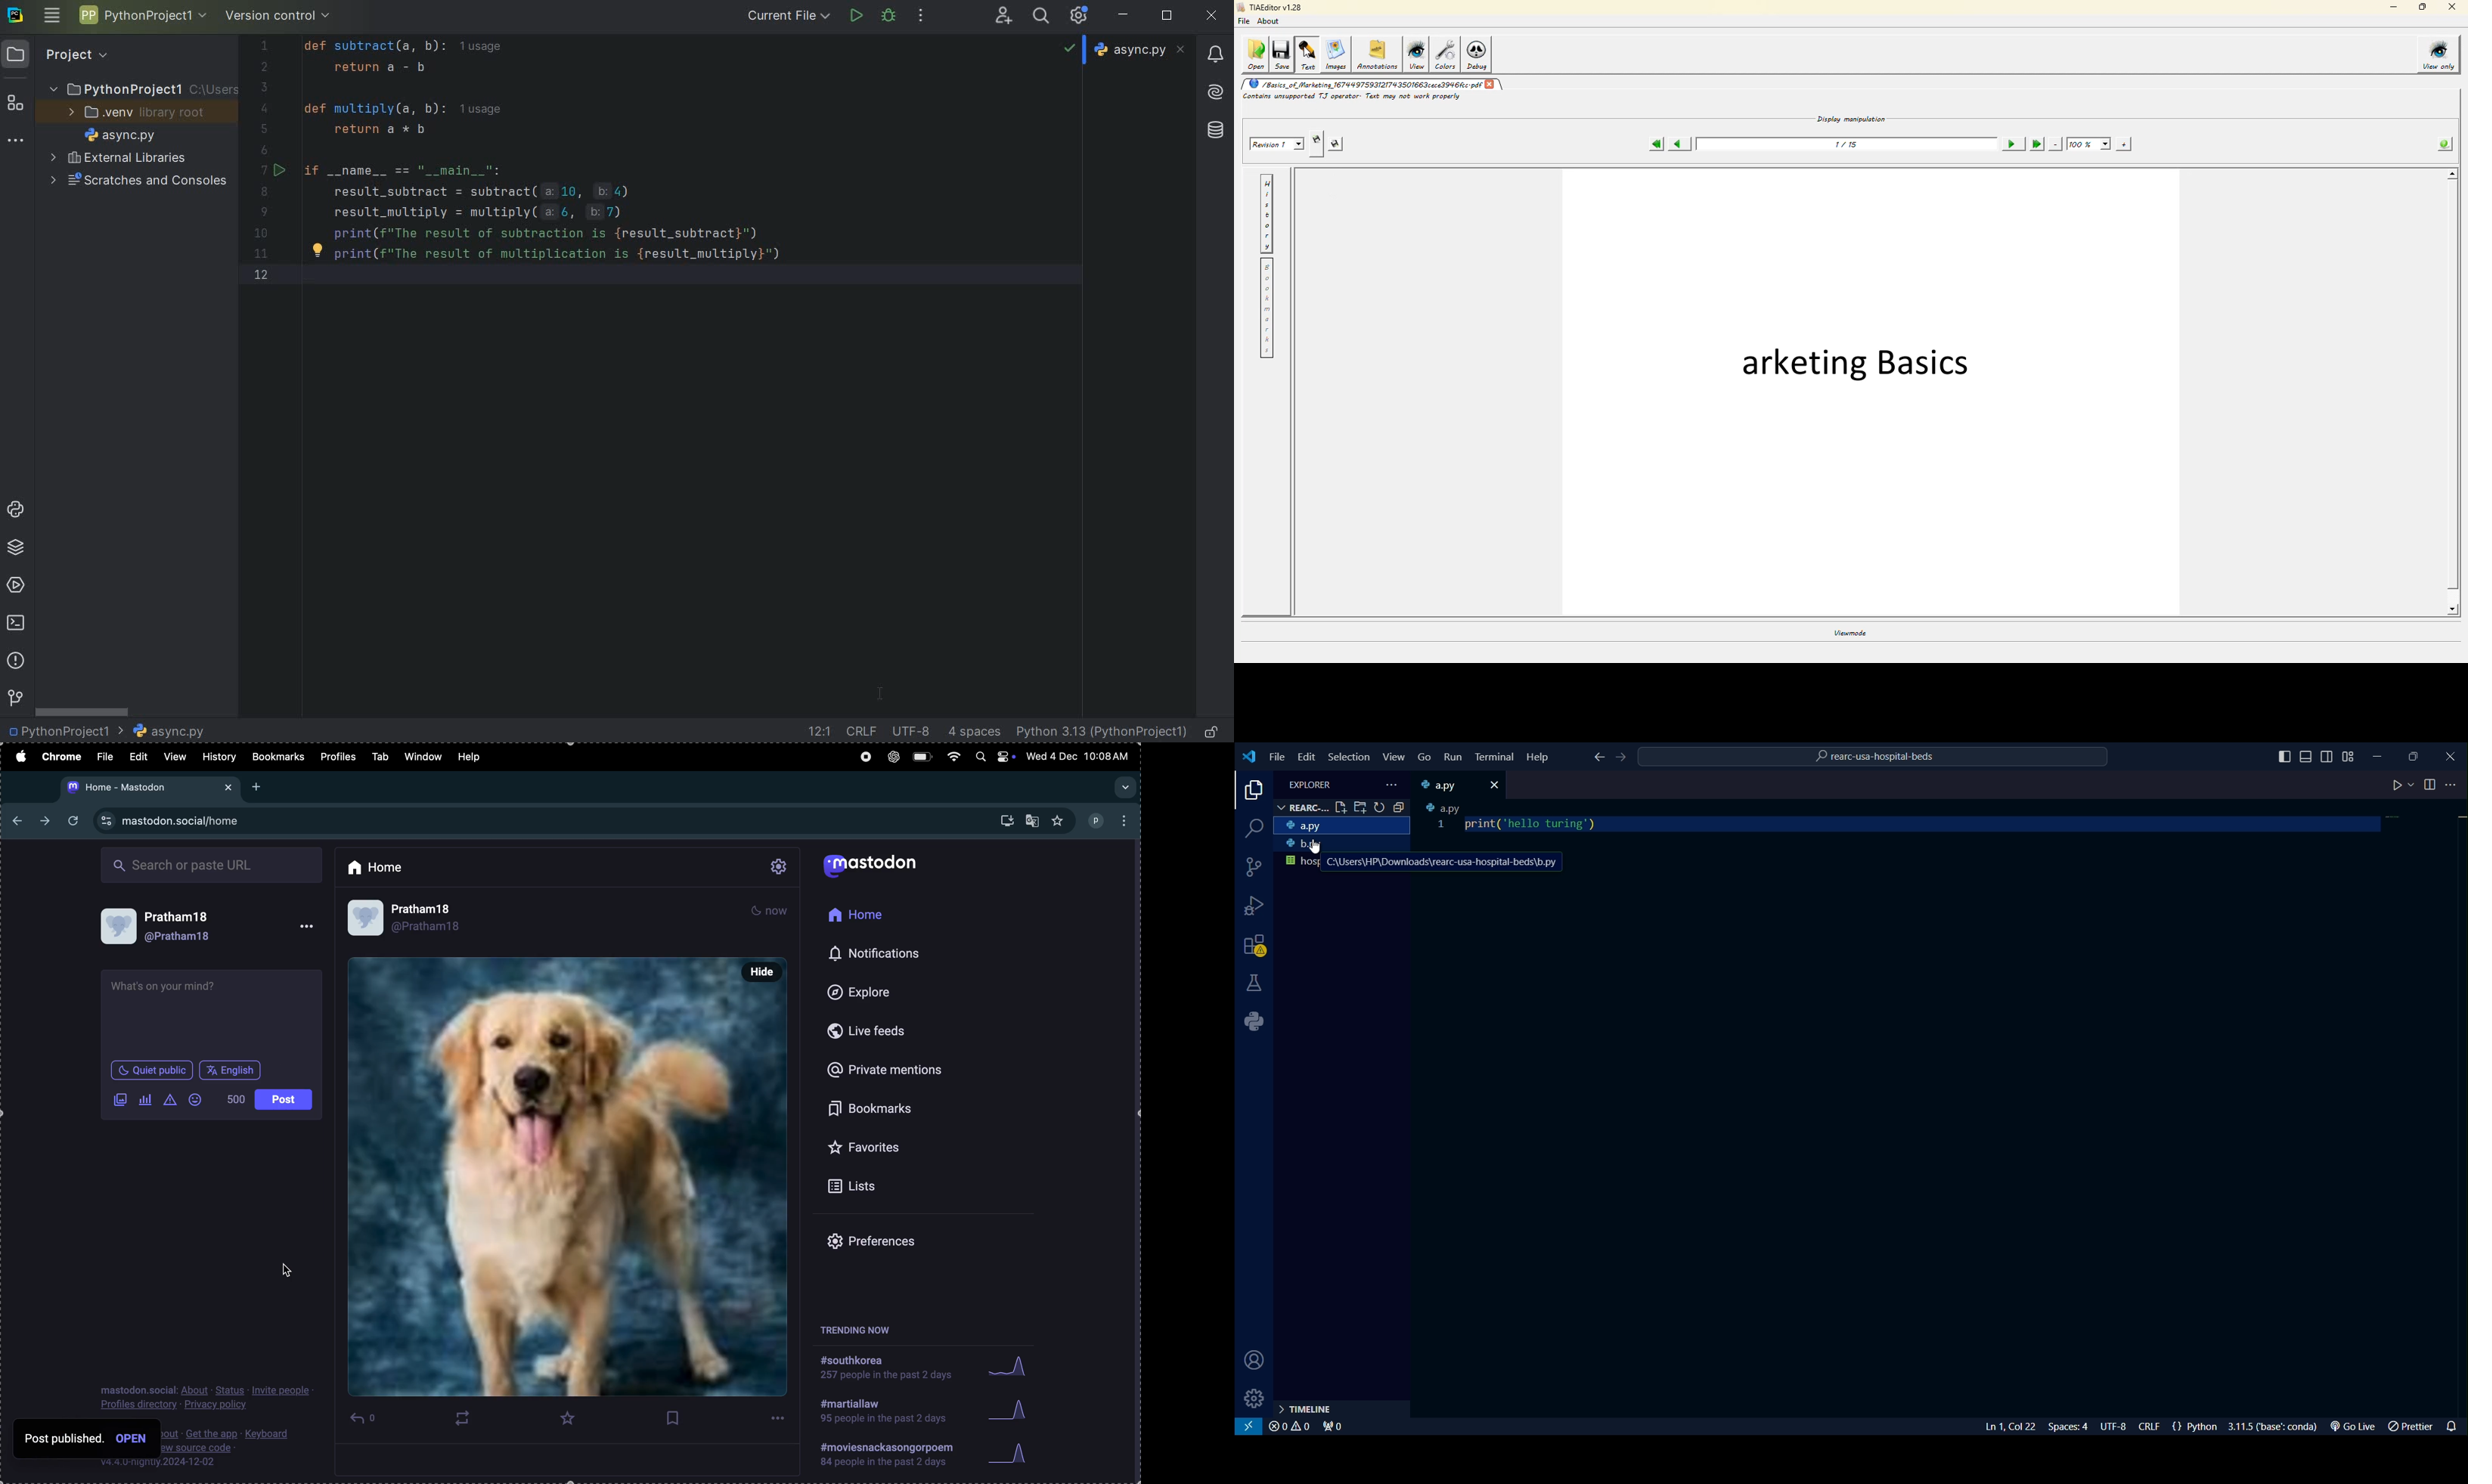  Describe the element at coordinates (230, 1070) in the screenshot. I see `English` at that location.